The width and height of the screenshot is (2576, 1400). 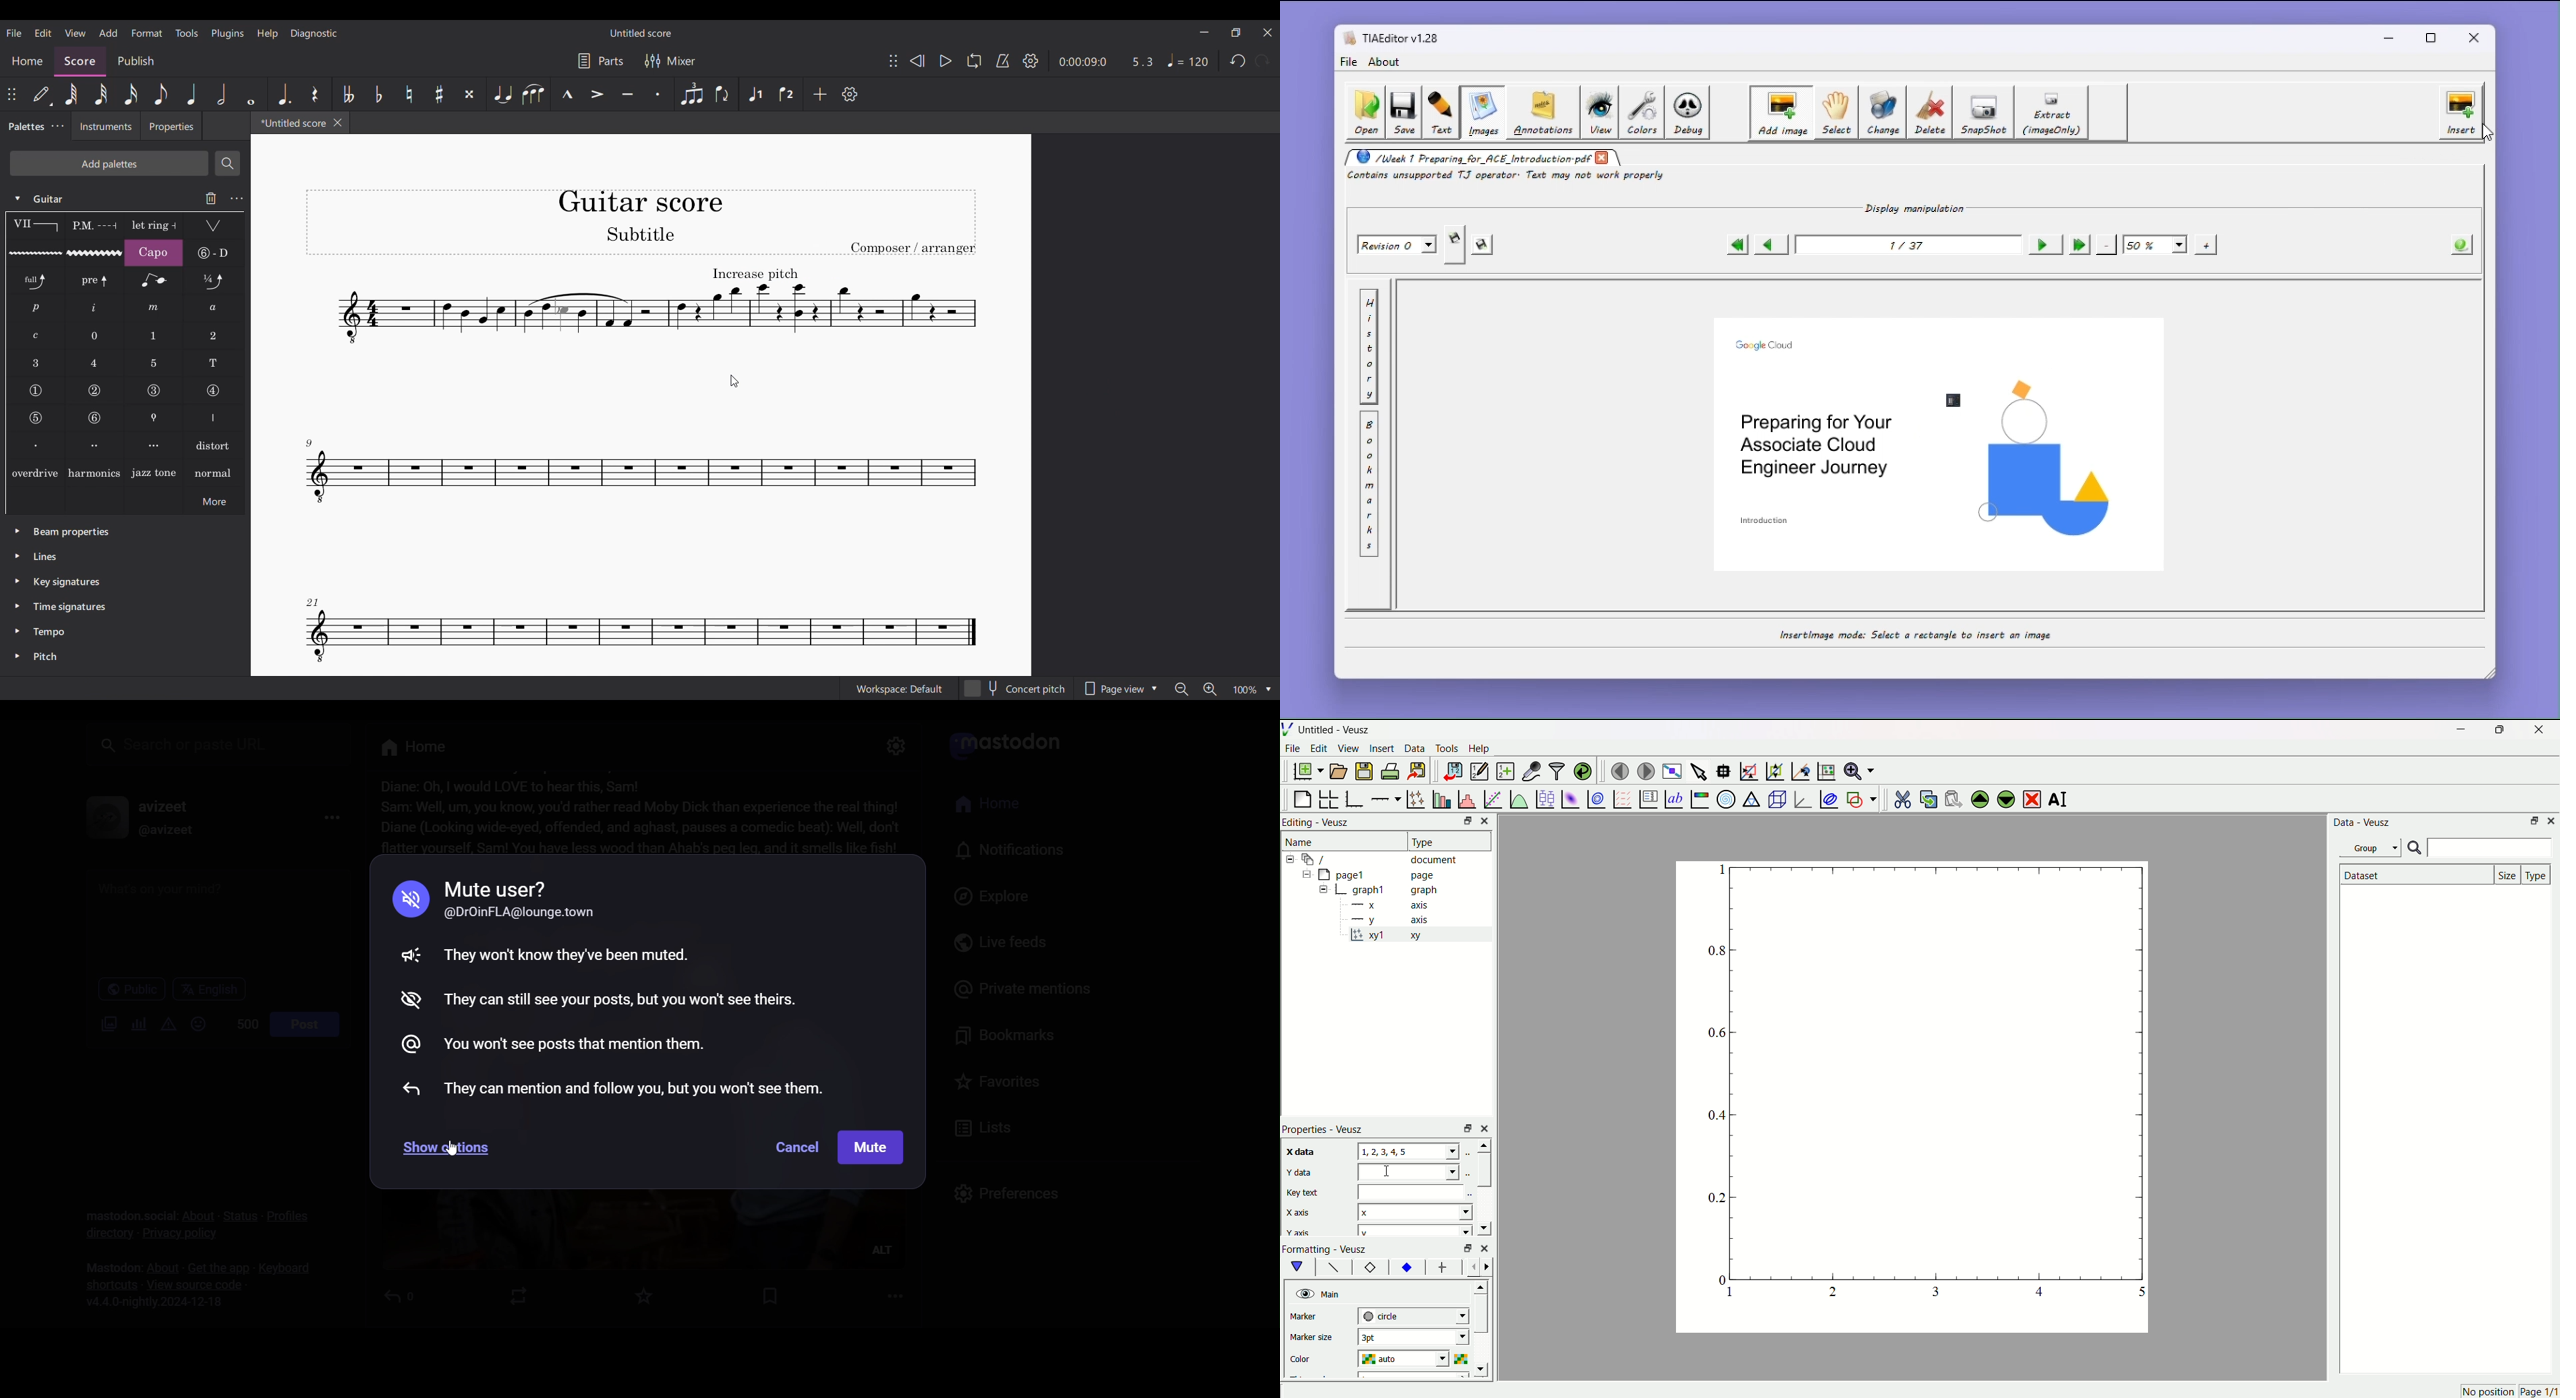 What do you see at coordinates (2414, 875) in the screenshot?
I see `Dataset` at bounding box center [2414, 875].